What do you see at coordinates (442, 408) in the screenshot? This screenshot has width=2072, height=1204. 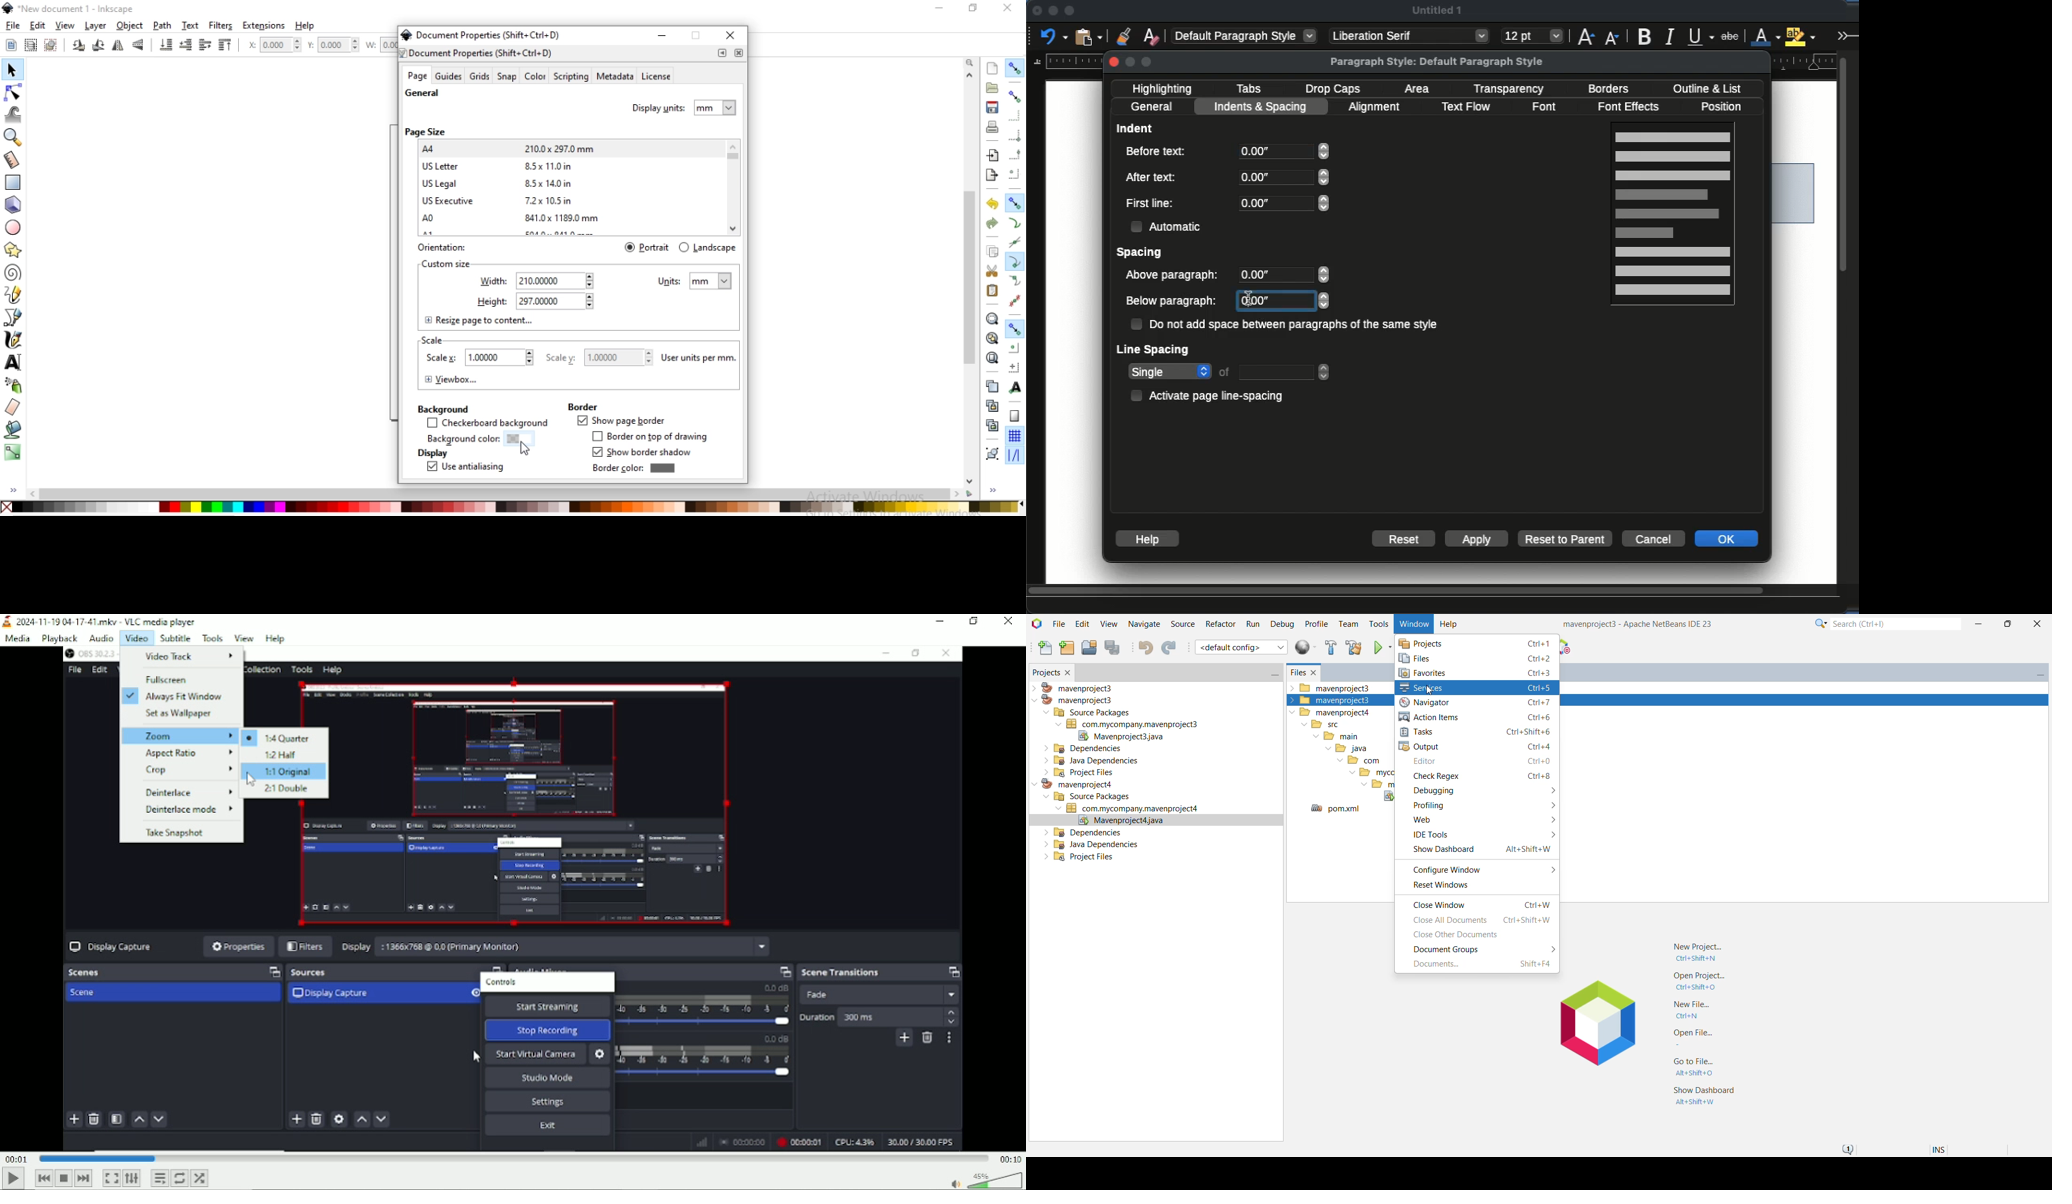 I see `background` at bounding box center [442, 408].